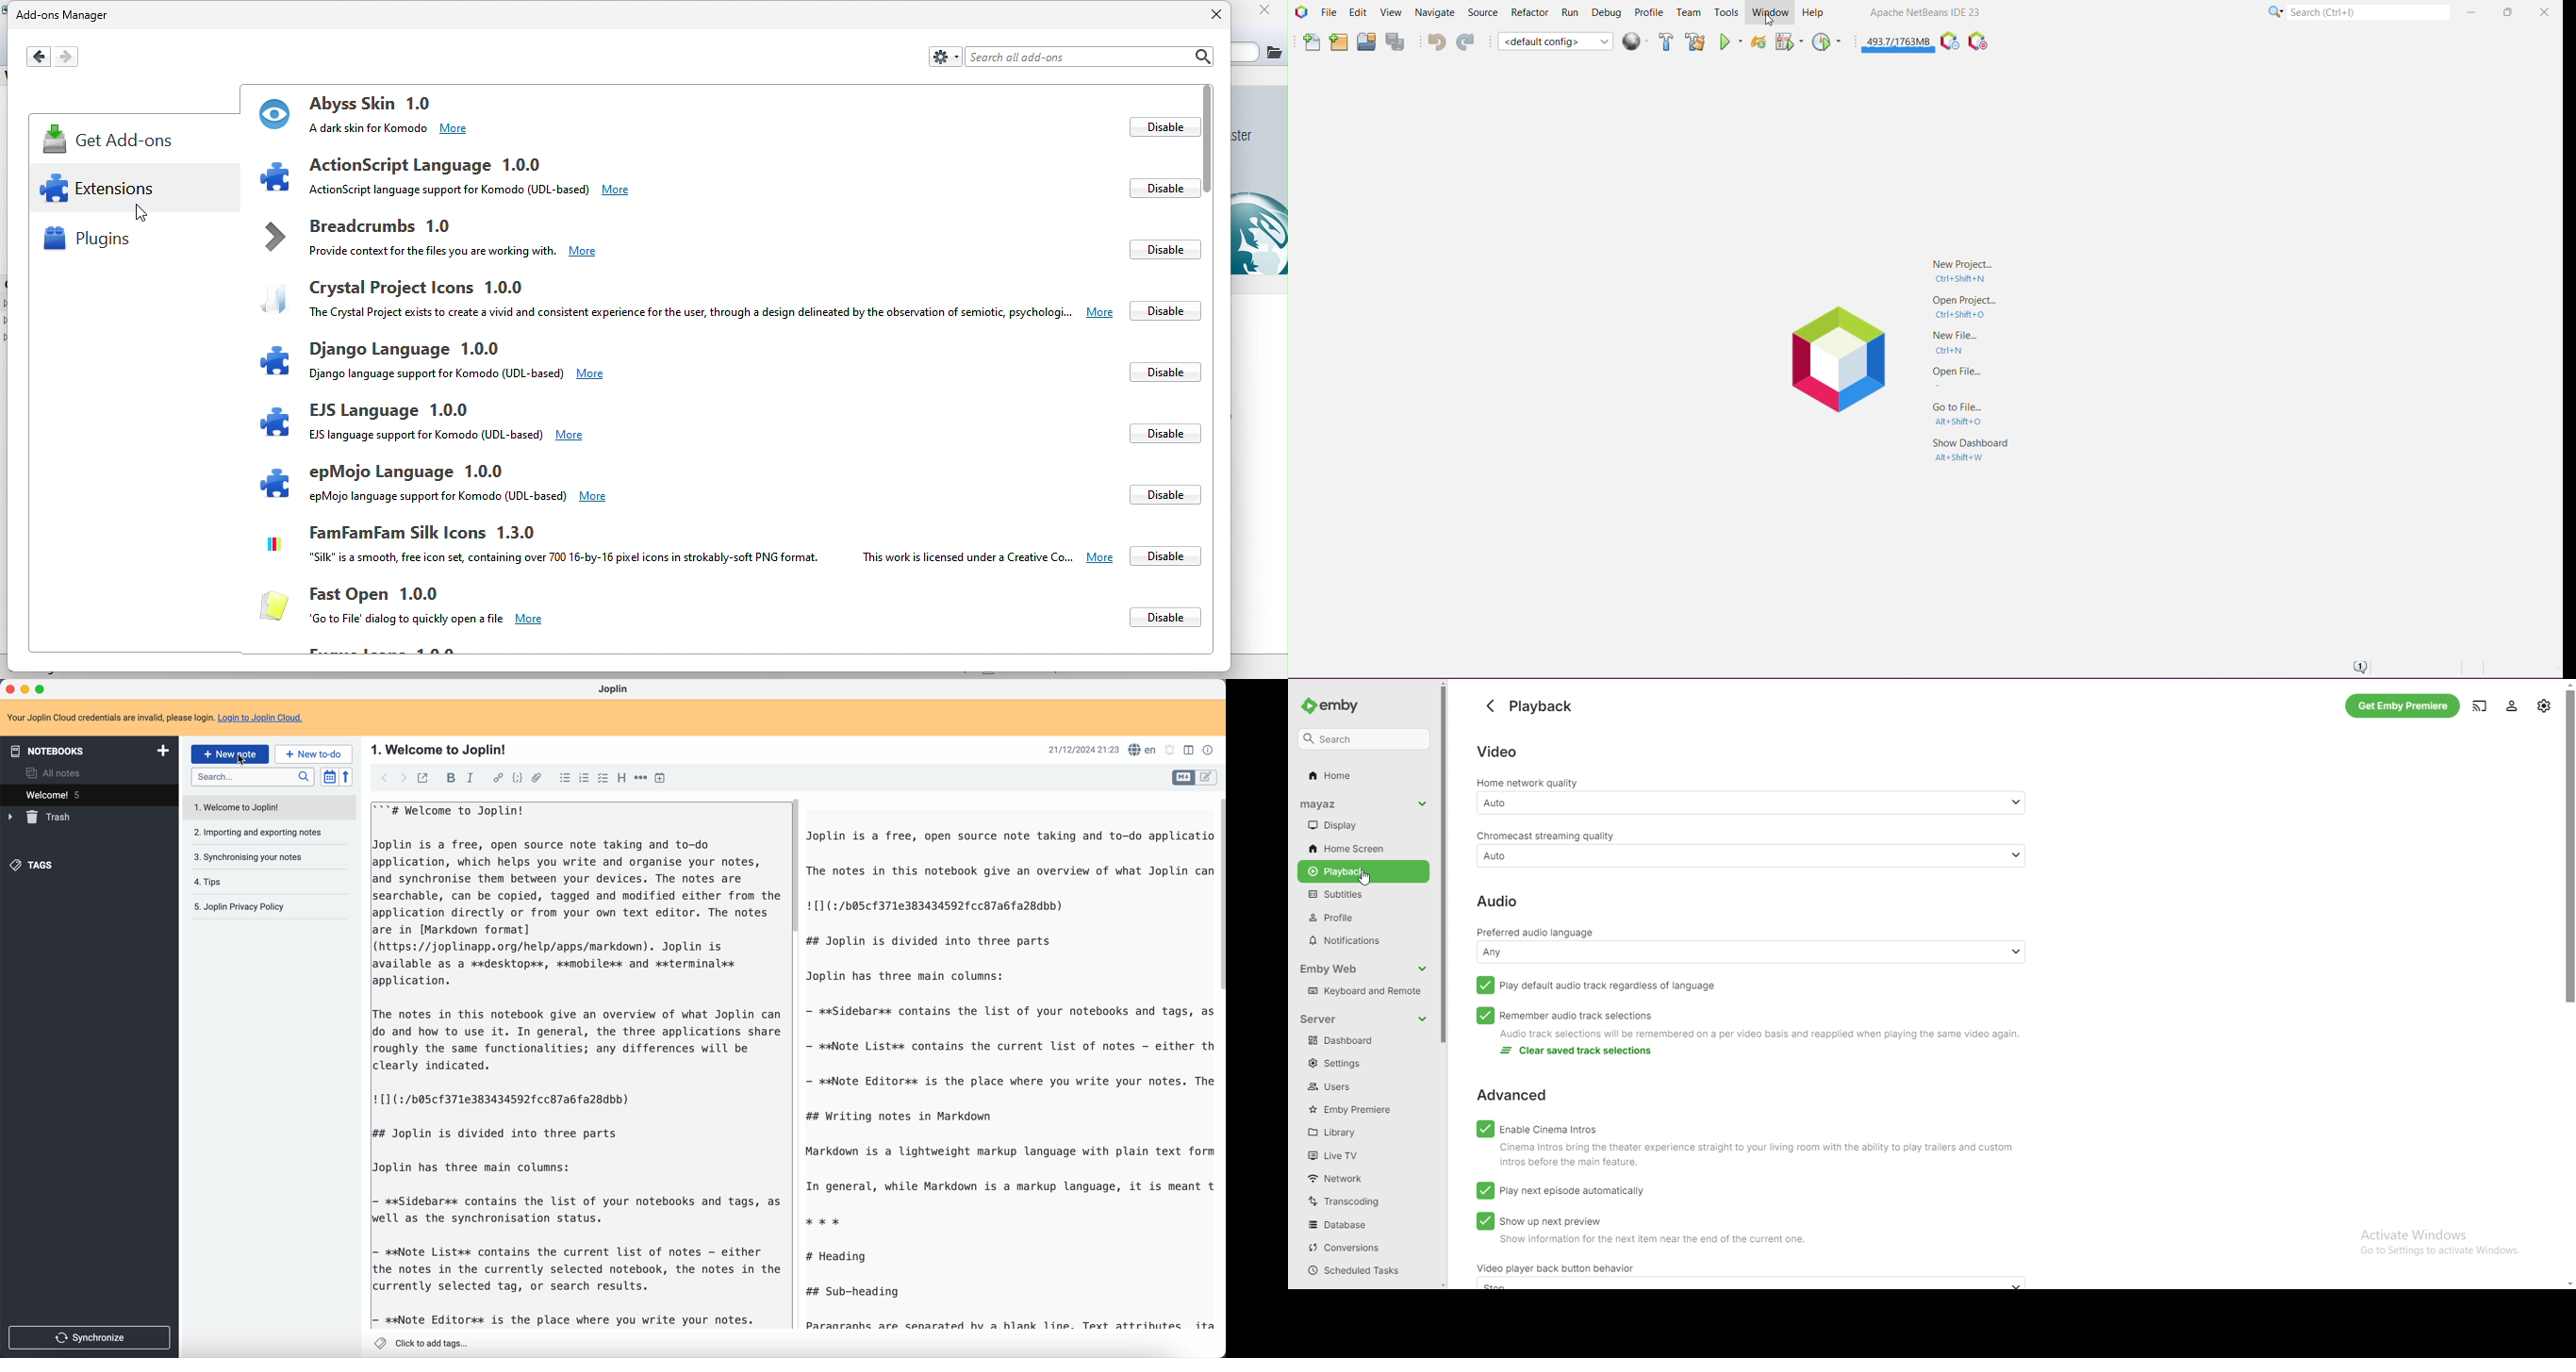  Describe the element at coordinates (792, 875) in the screenshot. I see `scroll bar` at that location.